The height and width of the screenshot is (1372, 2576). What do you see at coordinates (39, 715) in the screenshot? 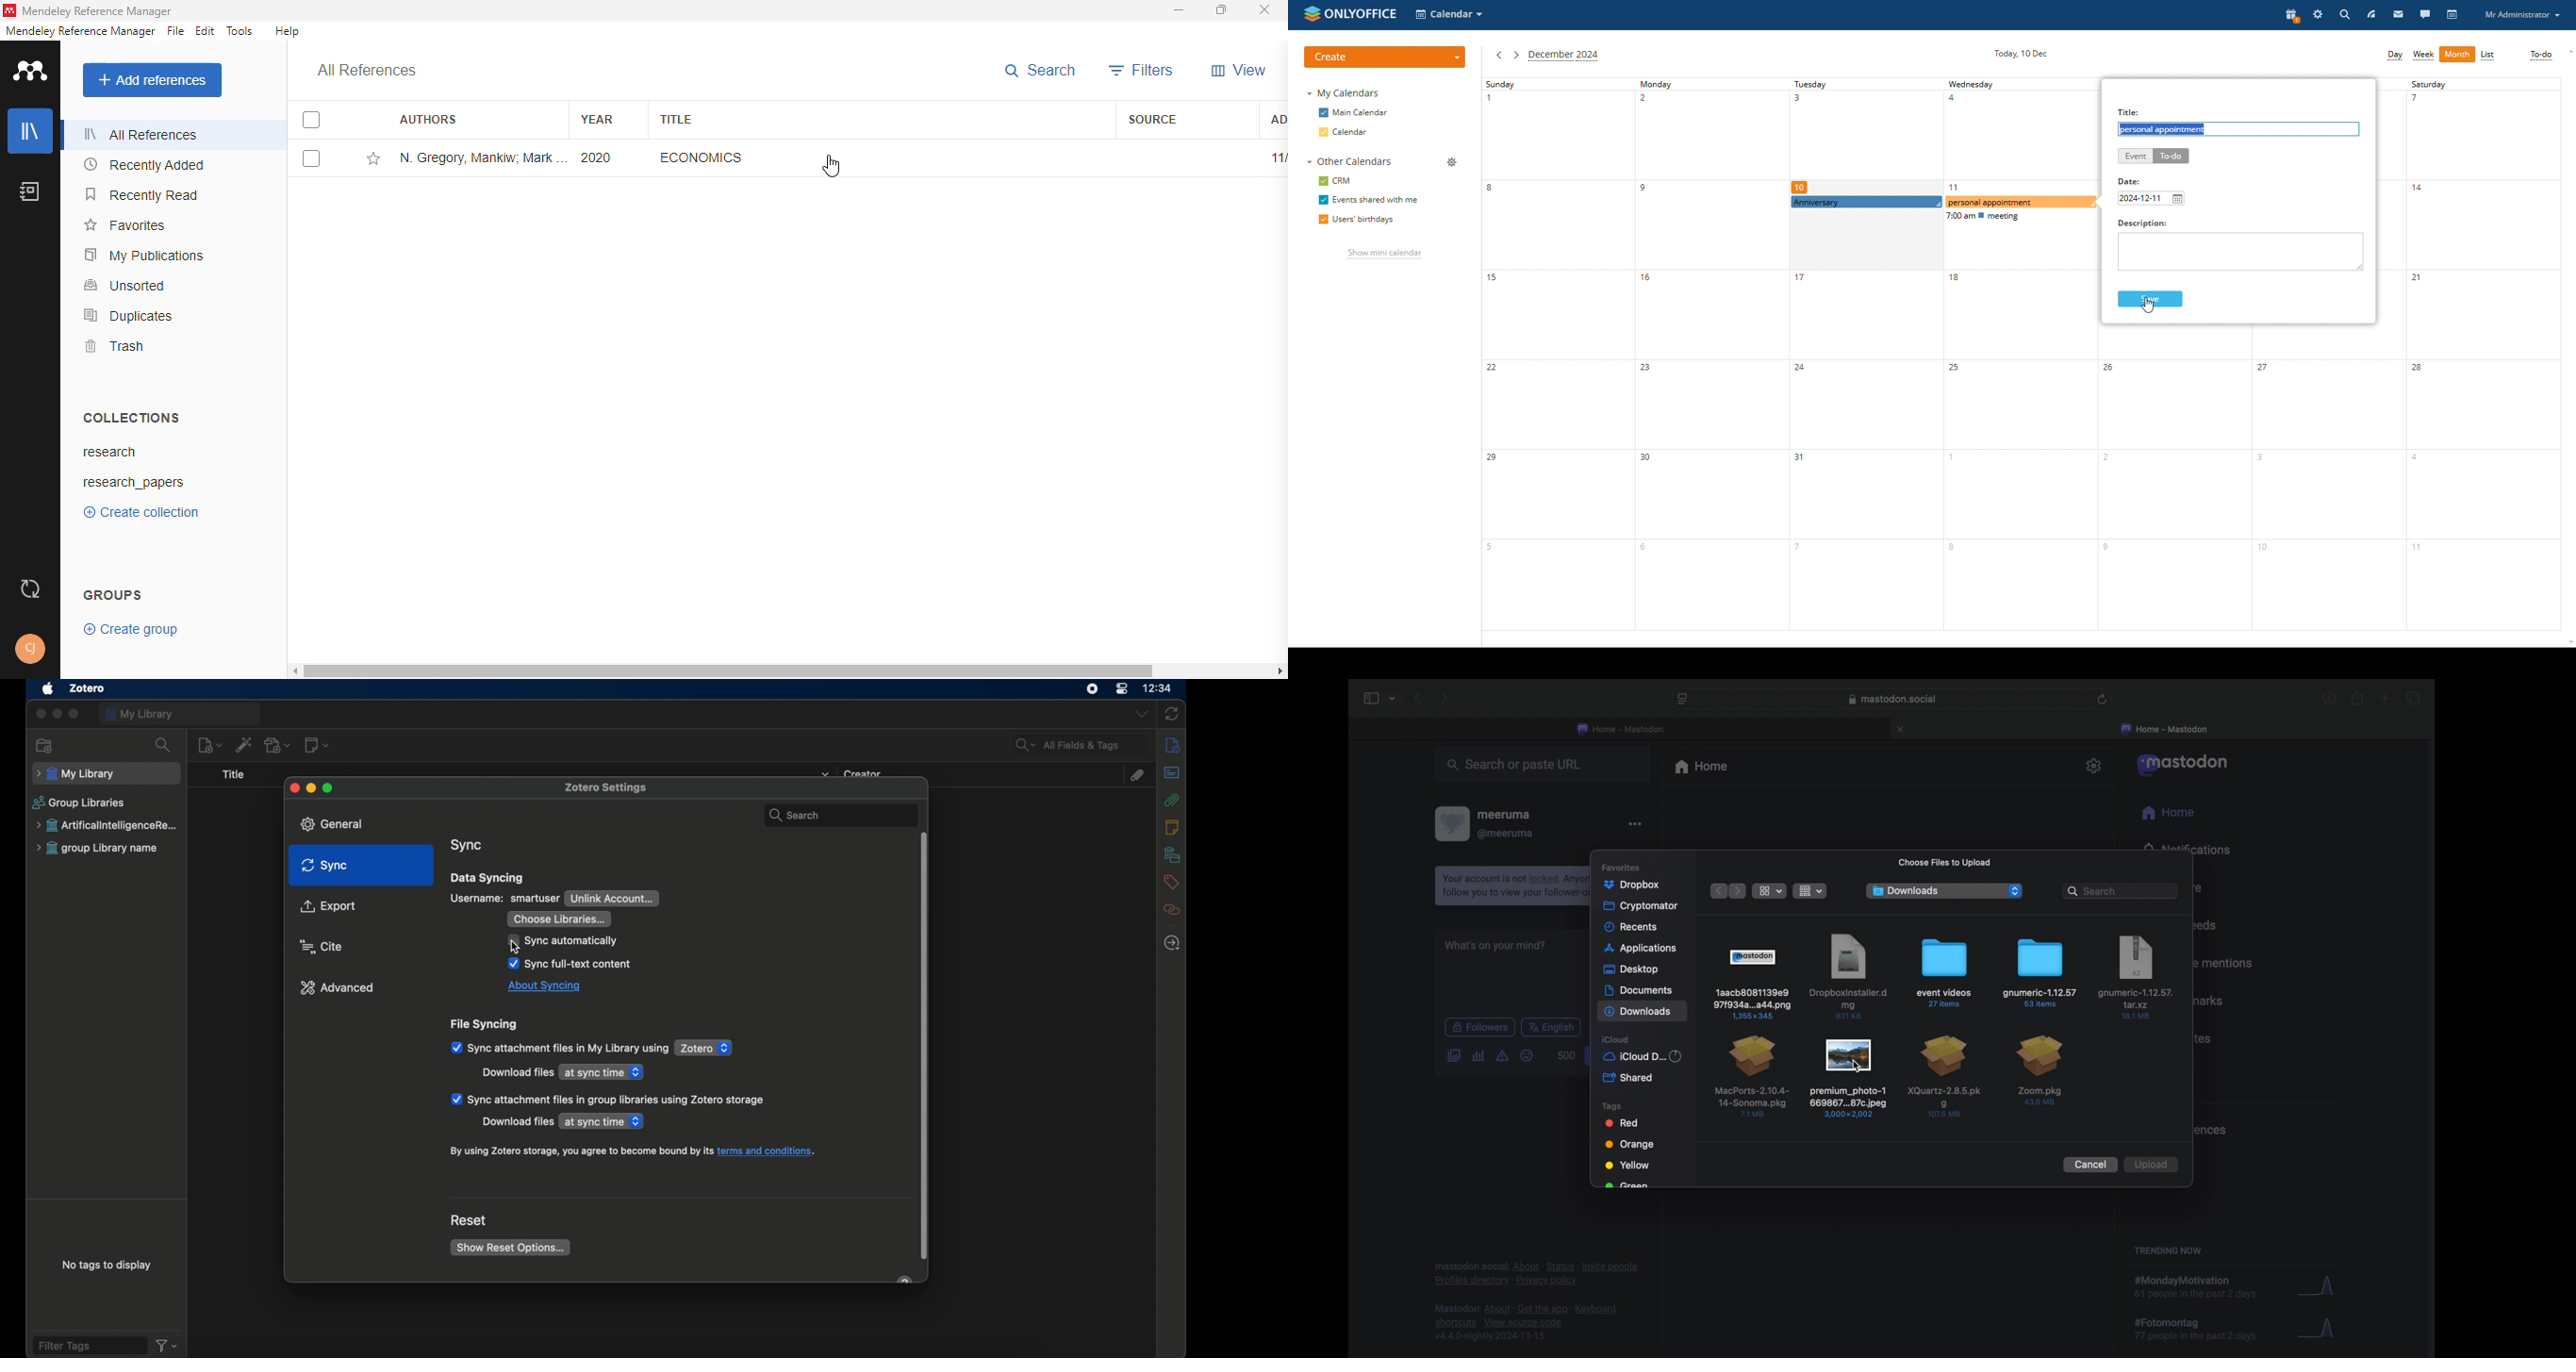
I see `close` at bounding box center [39, 715].